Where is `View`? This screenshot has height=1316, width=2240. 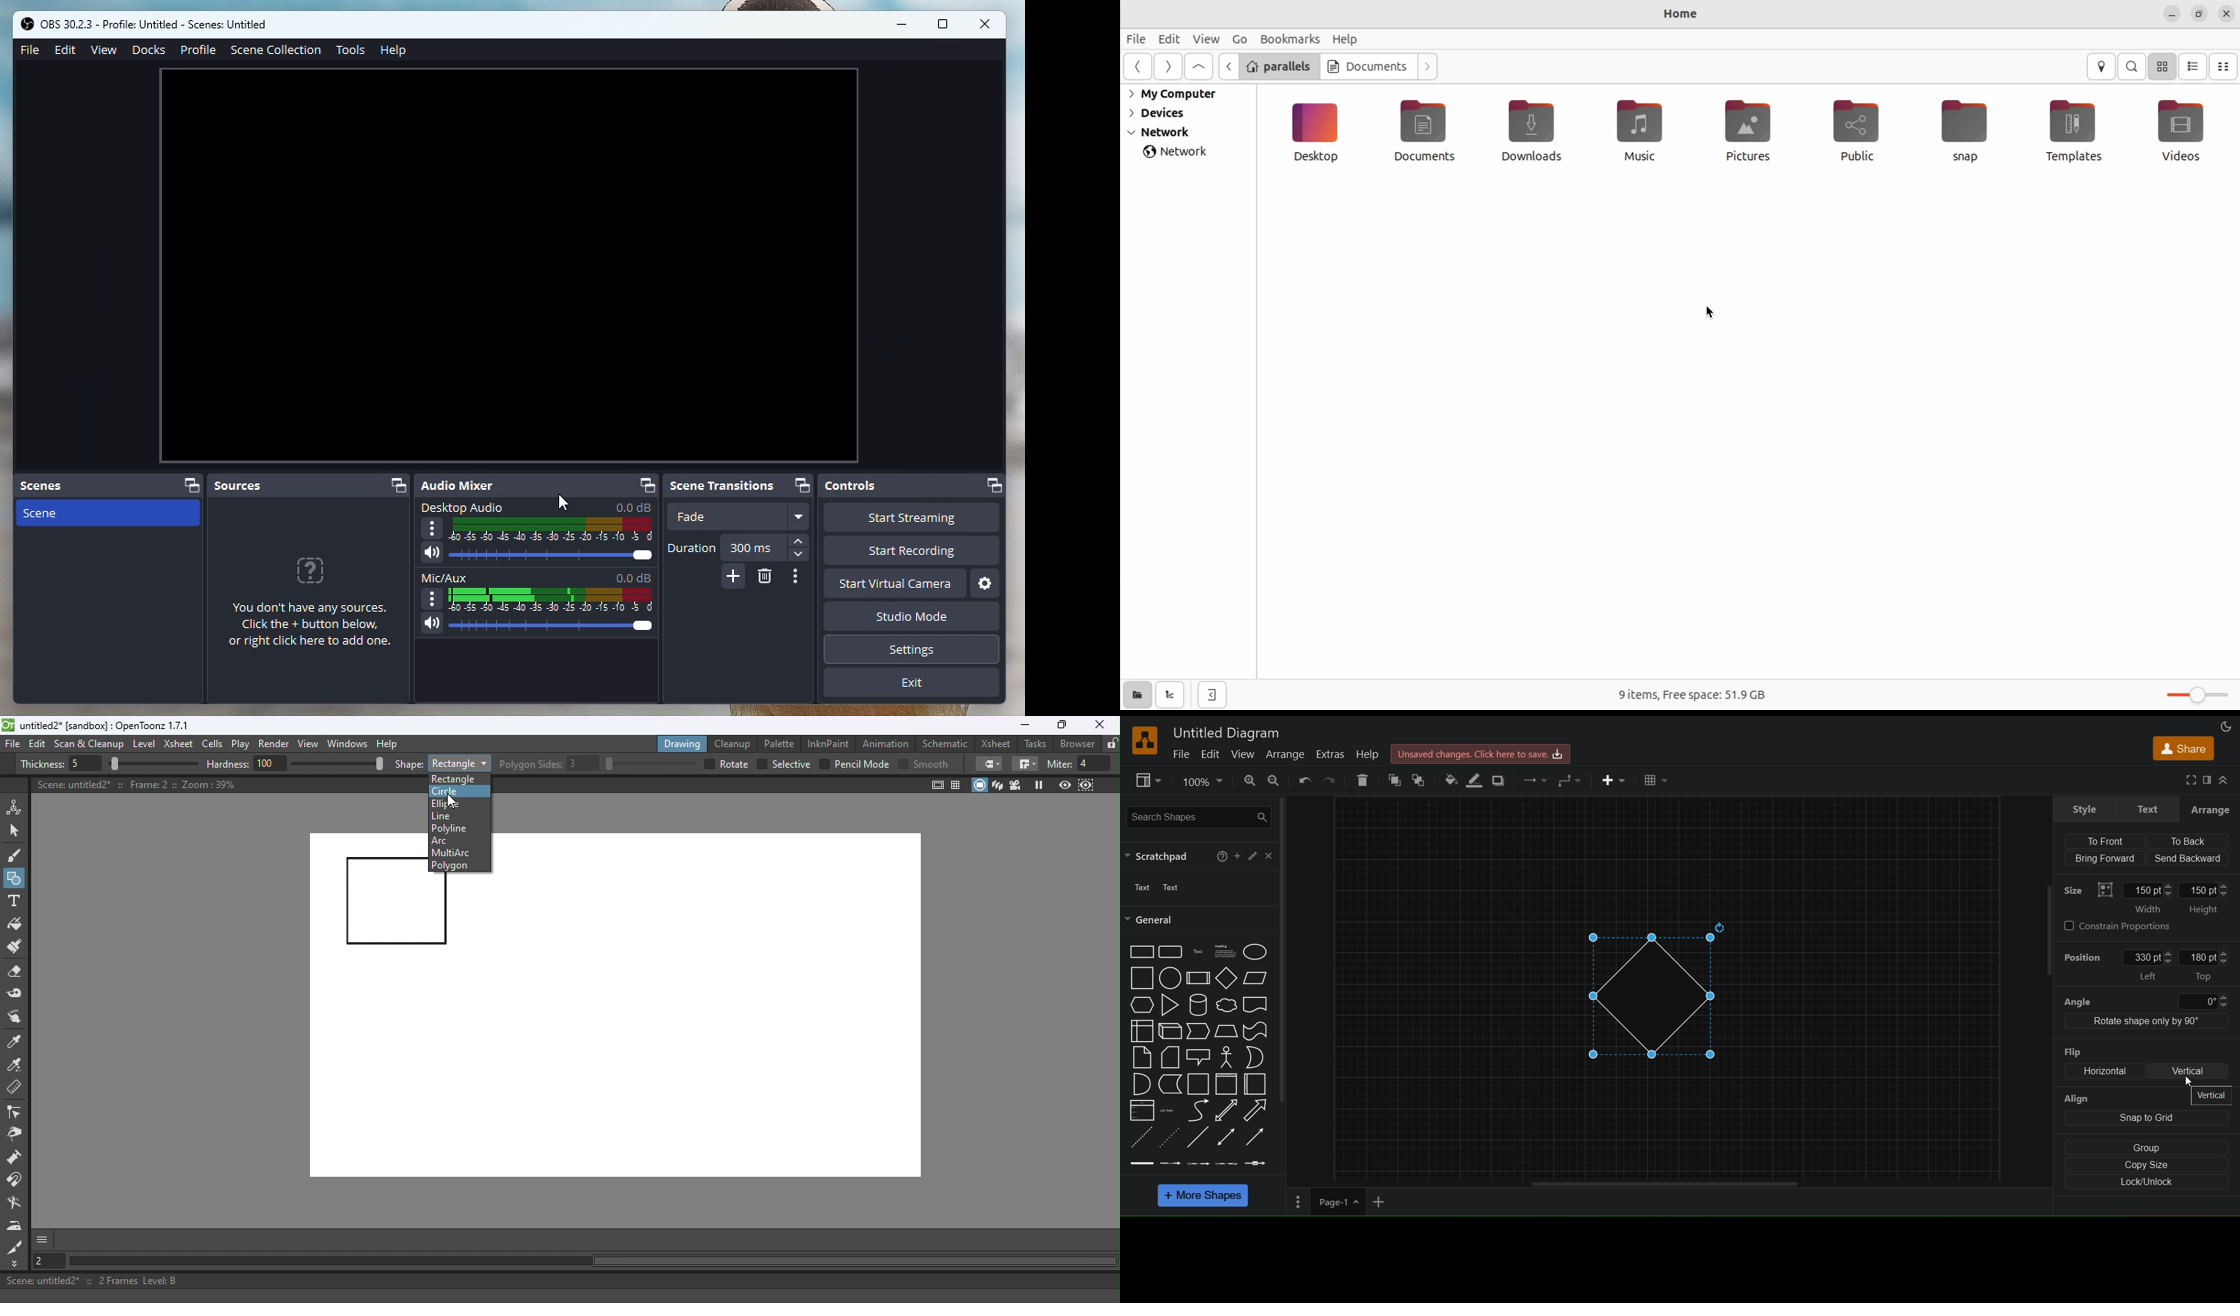
View is located at coordinates (106, 50).